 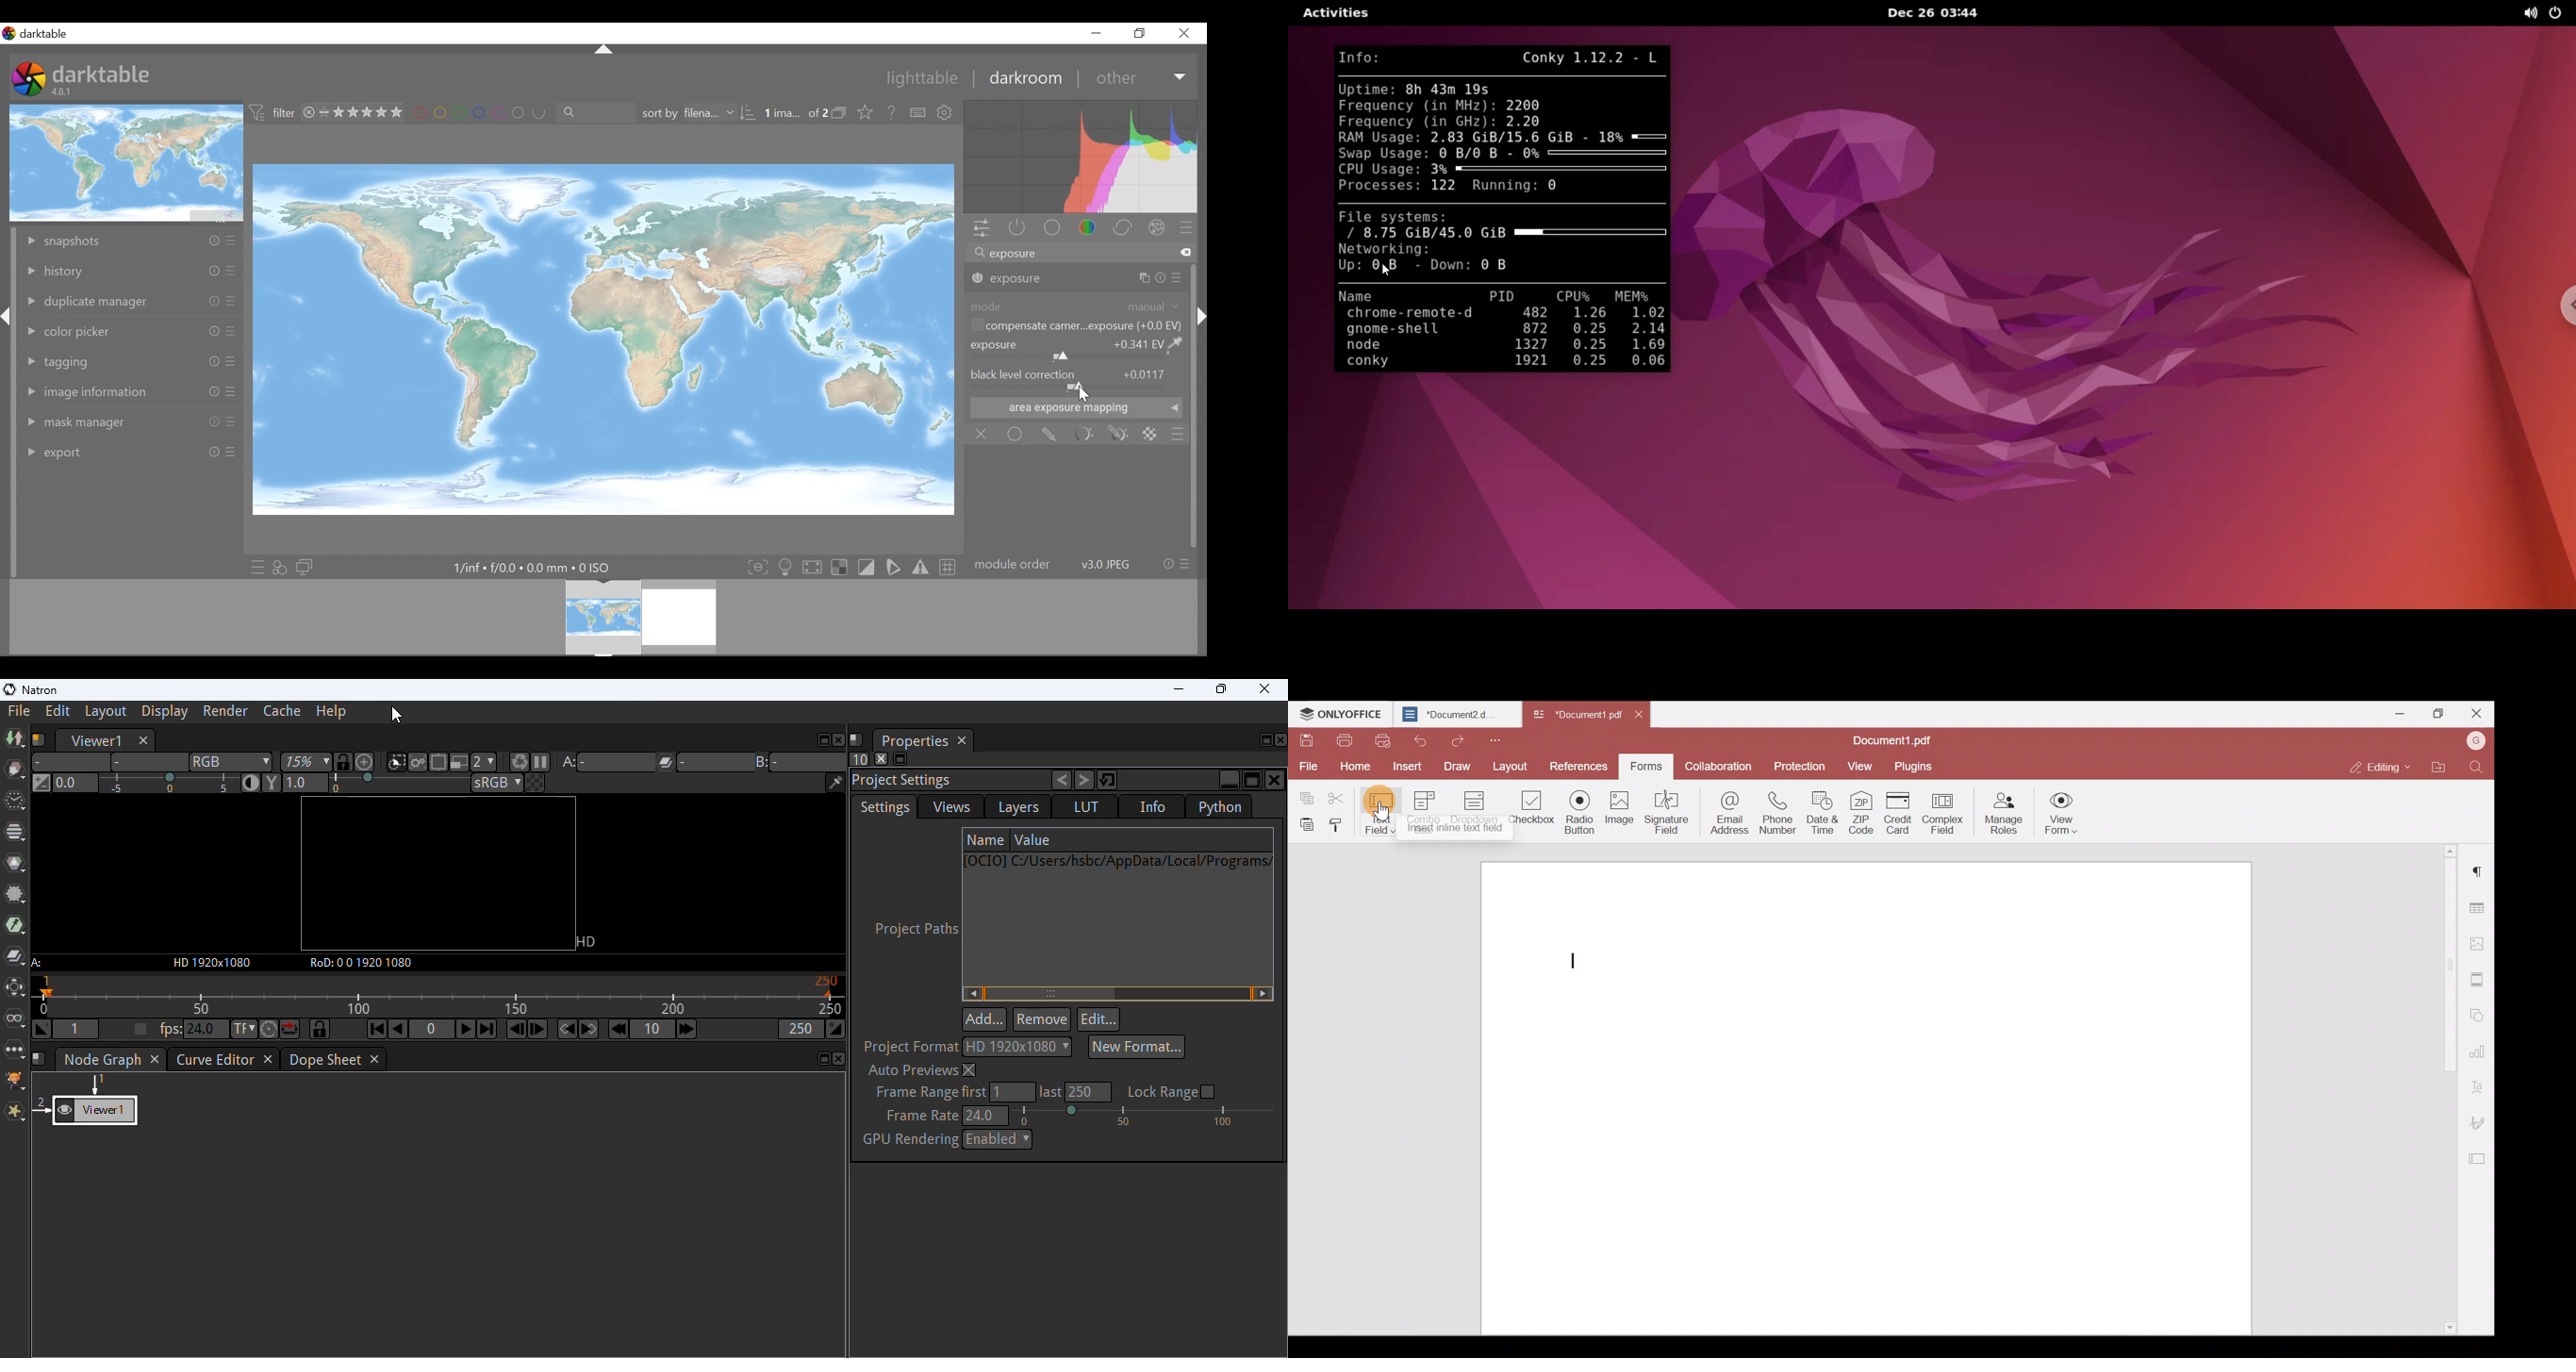 What do you see at coordinates (1080, 157) in the screenshot?
I see `histogram` at bounding box center [1080, 157].